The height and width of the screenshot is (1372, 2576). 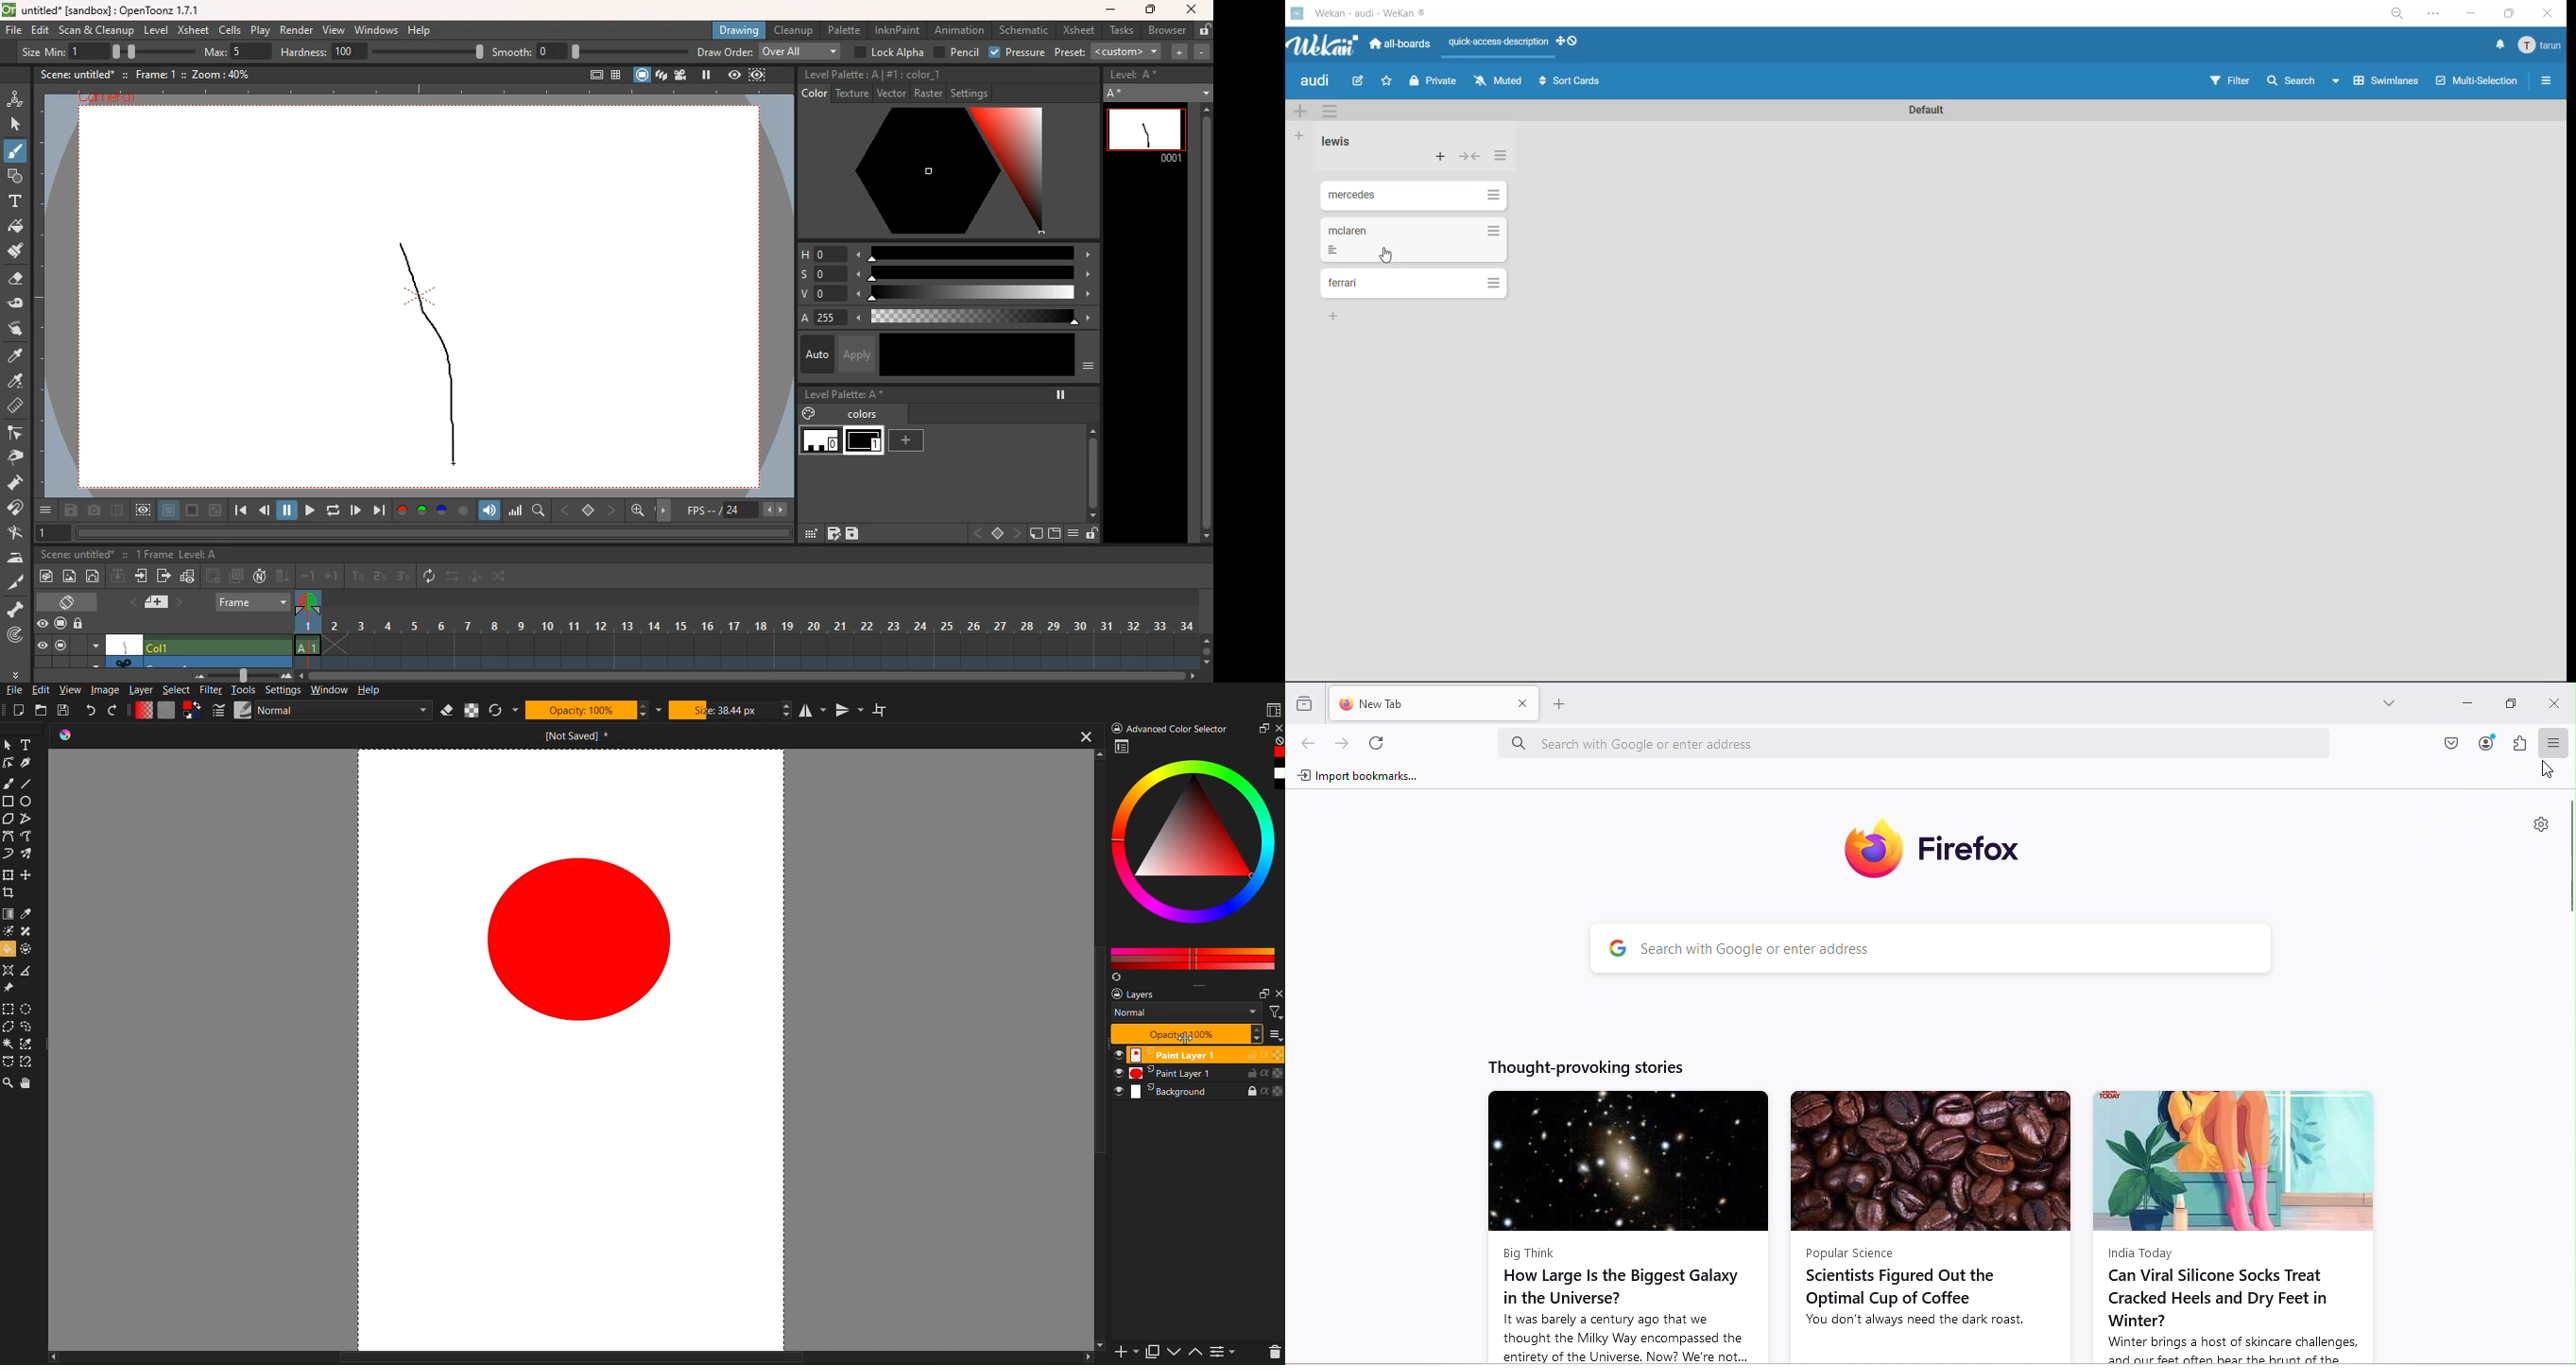 I want to click on Vertical Scrollbar, so click(x=1101, y=1218).